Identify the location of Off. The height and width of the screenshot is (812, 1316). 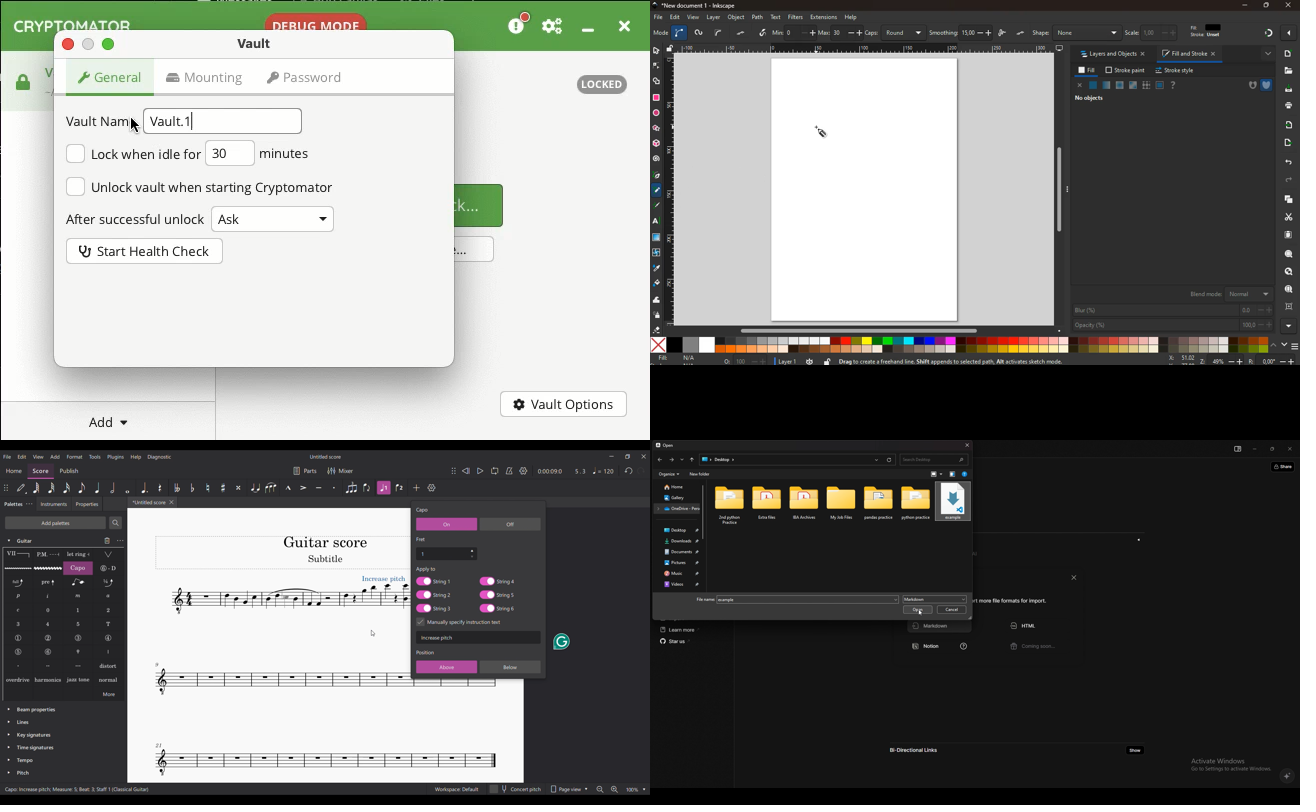
(510, 524).